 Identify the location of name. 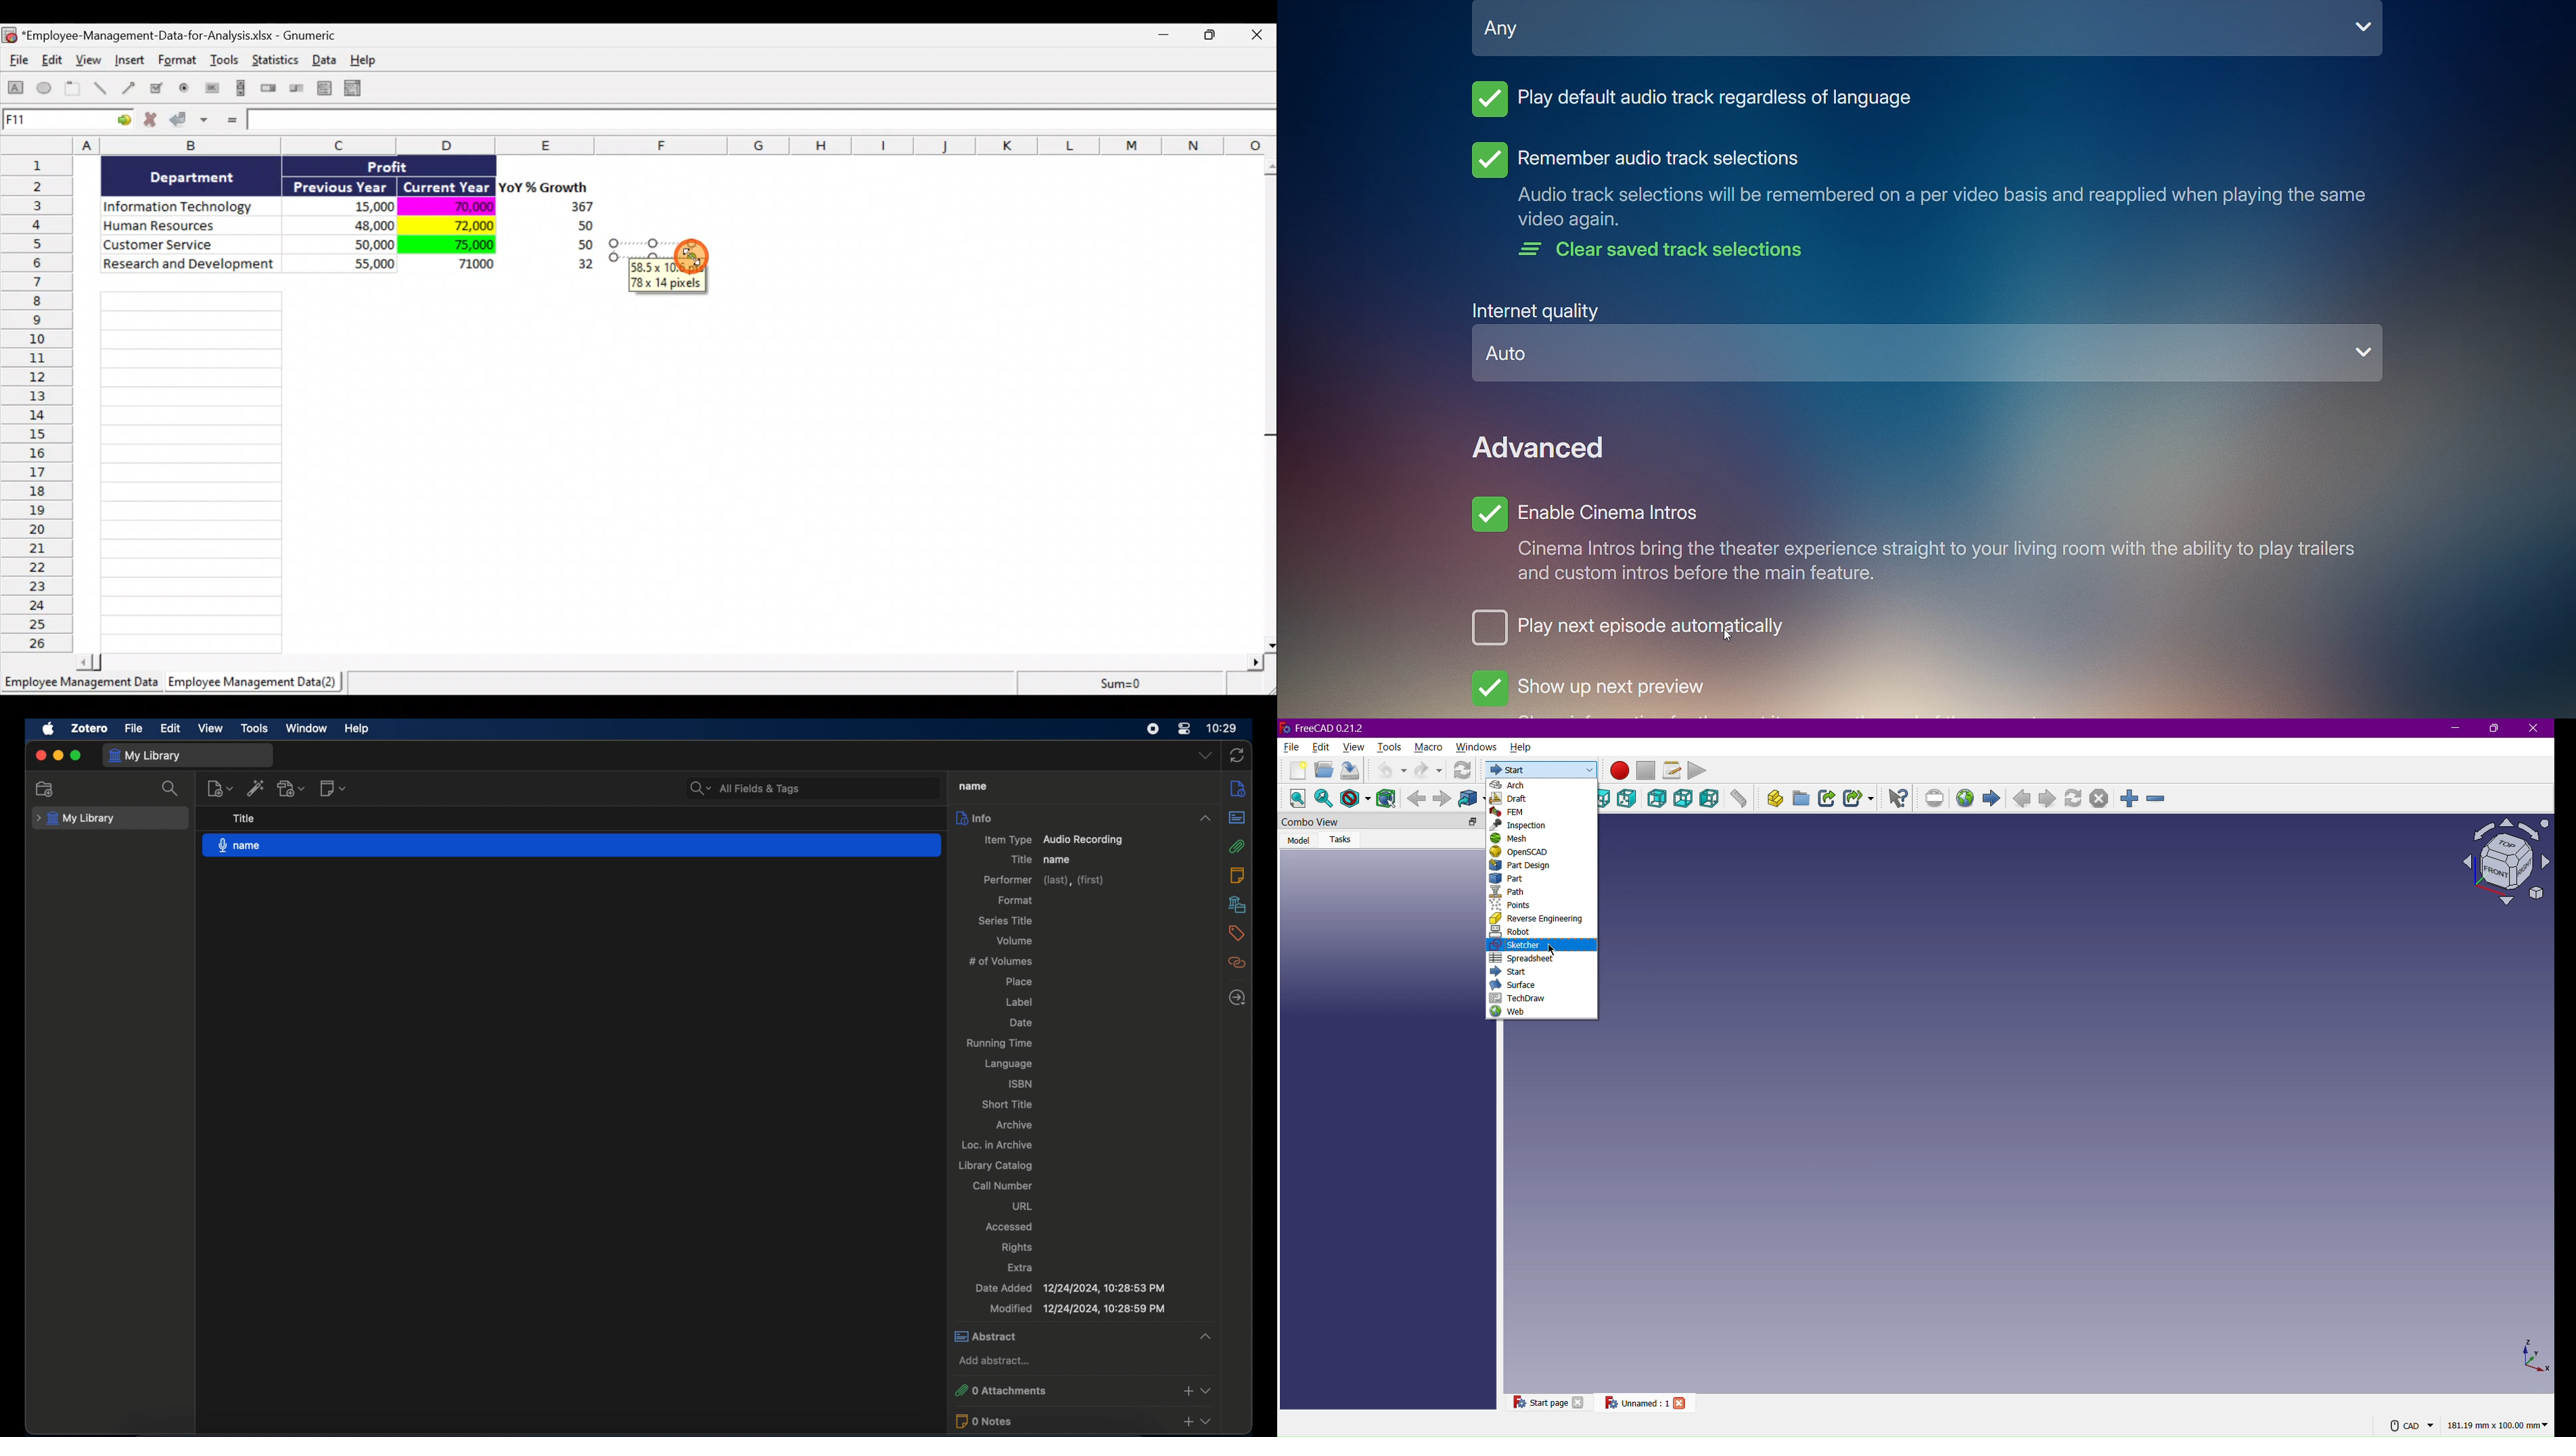
(572, 844).